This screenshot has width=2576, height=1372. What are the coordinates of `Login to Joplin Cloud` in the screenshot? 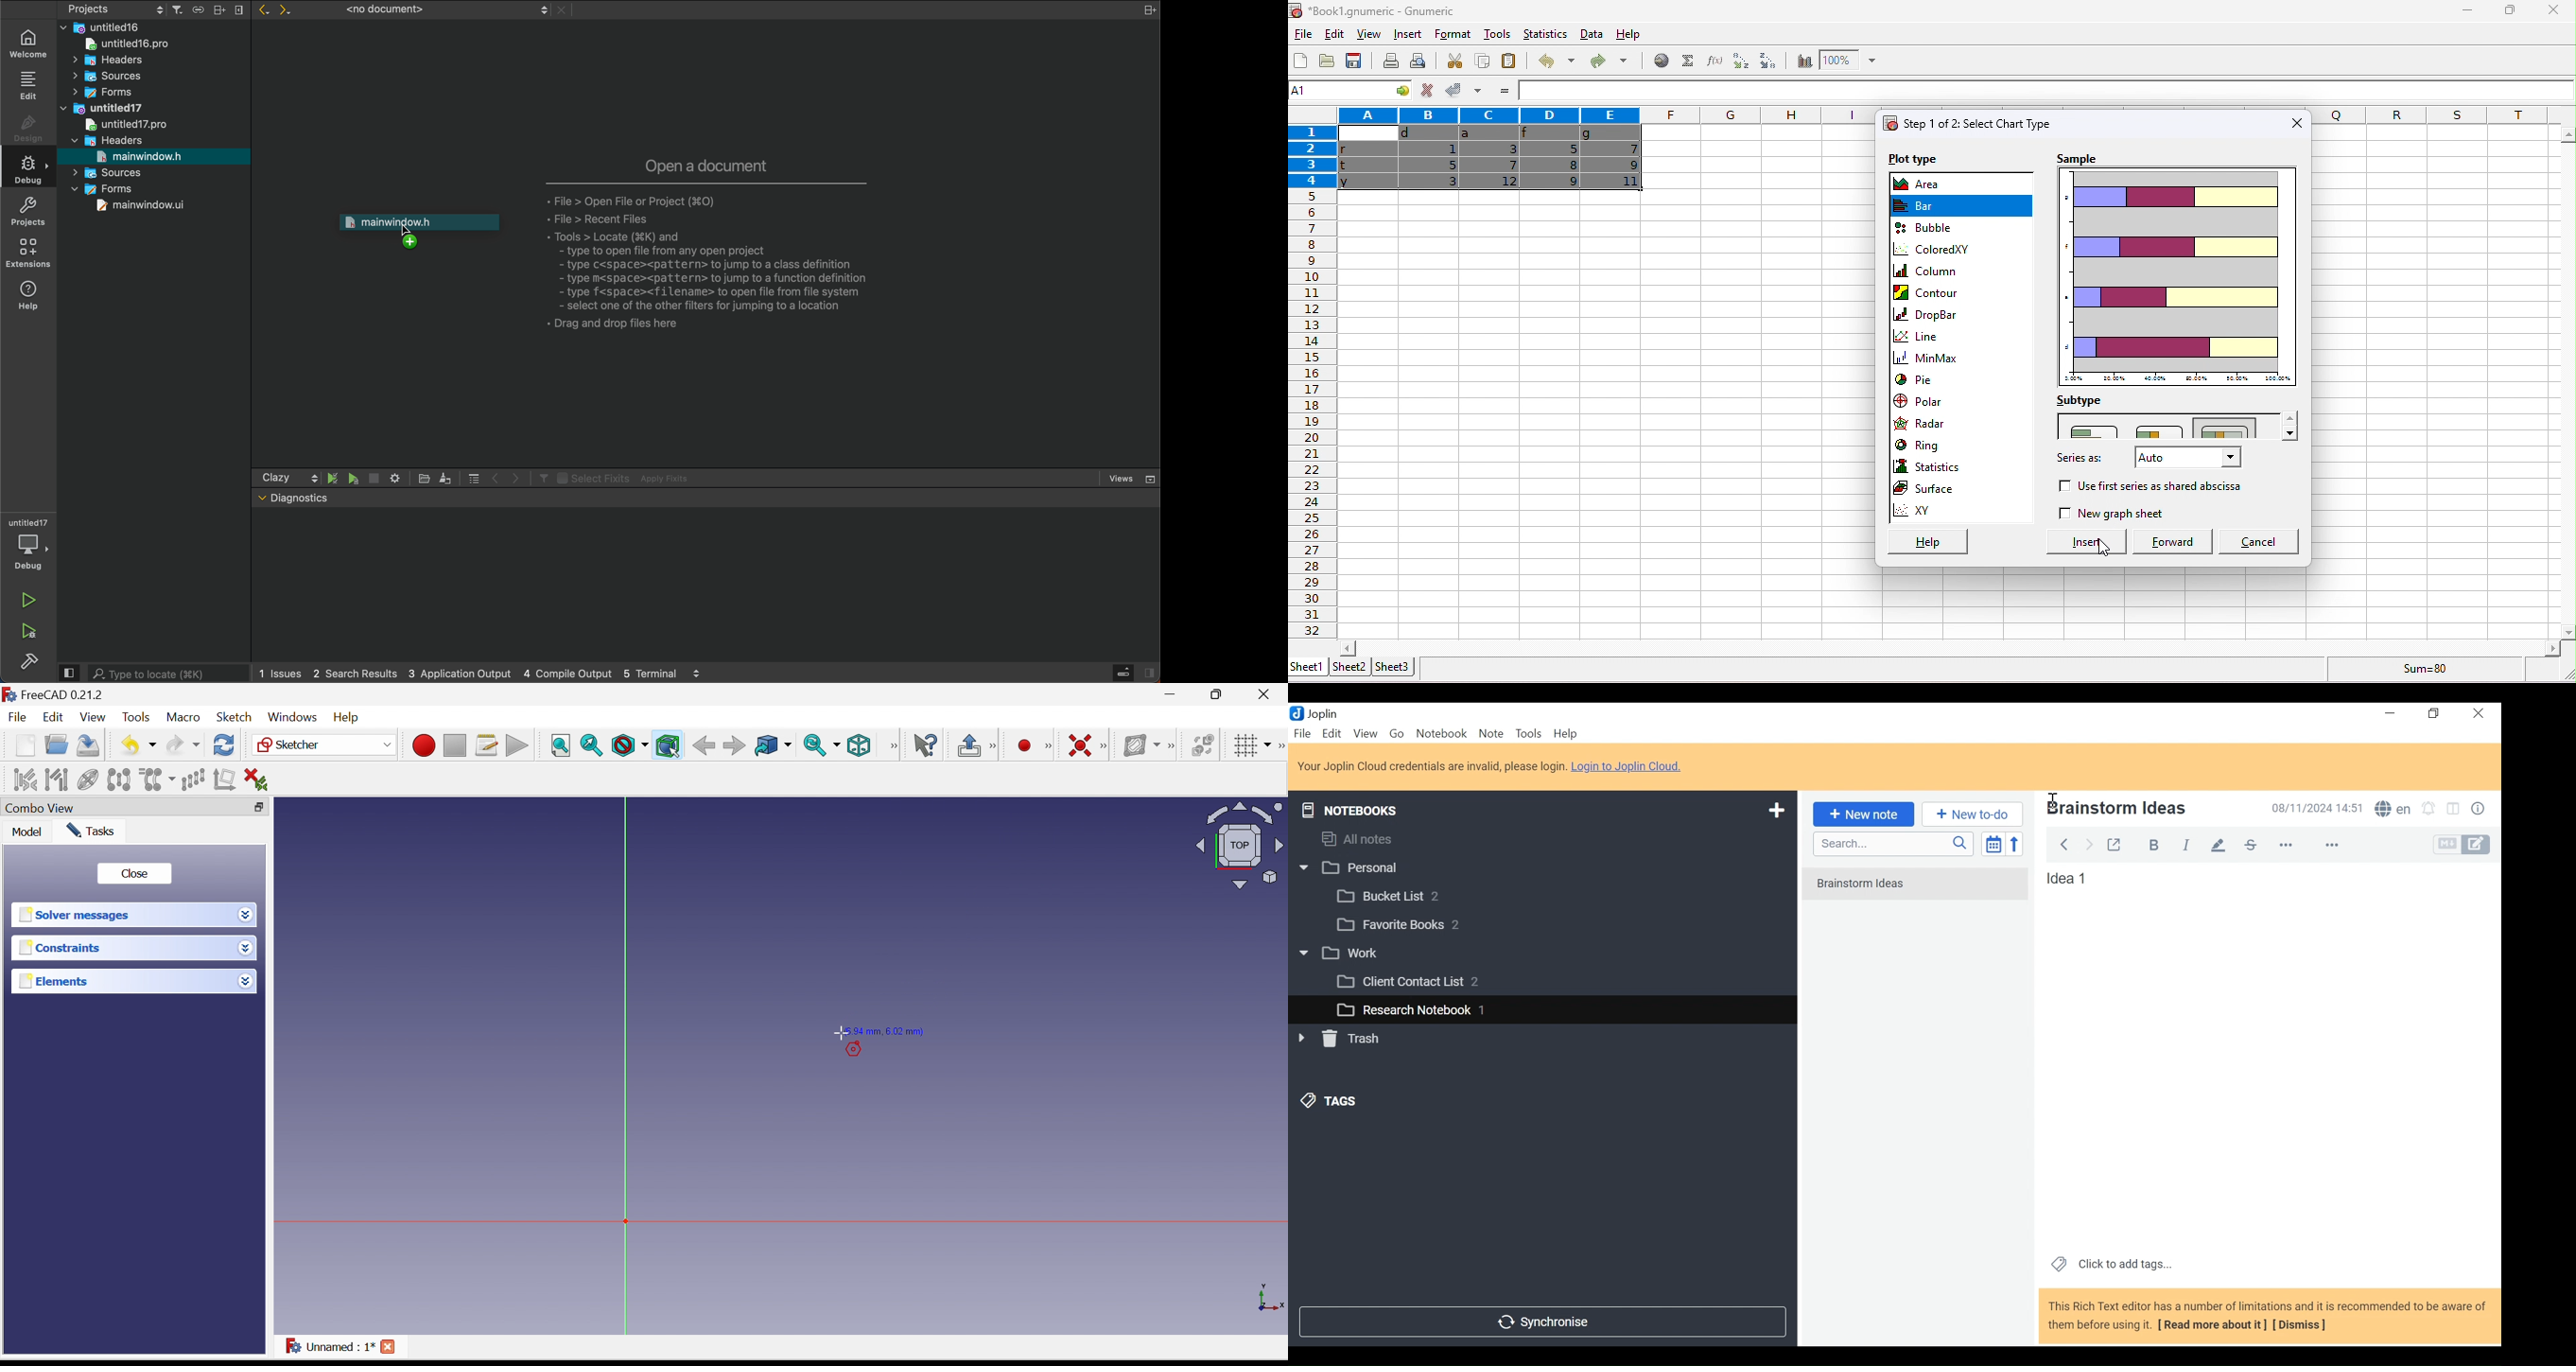 It's located at (1432, 766).